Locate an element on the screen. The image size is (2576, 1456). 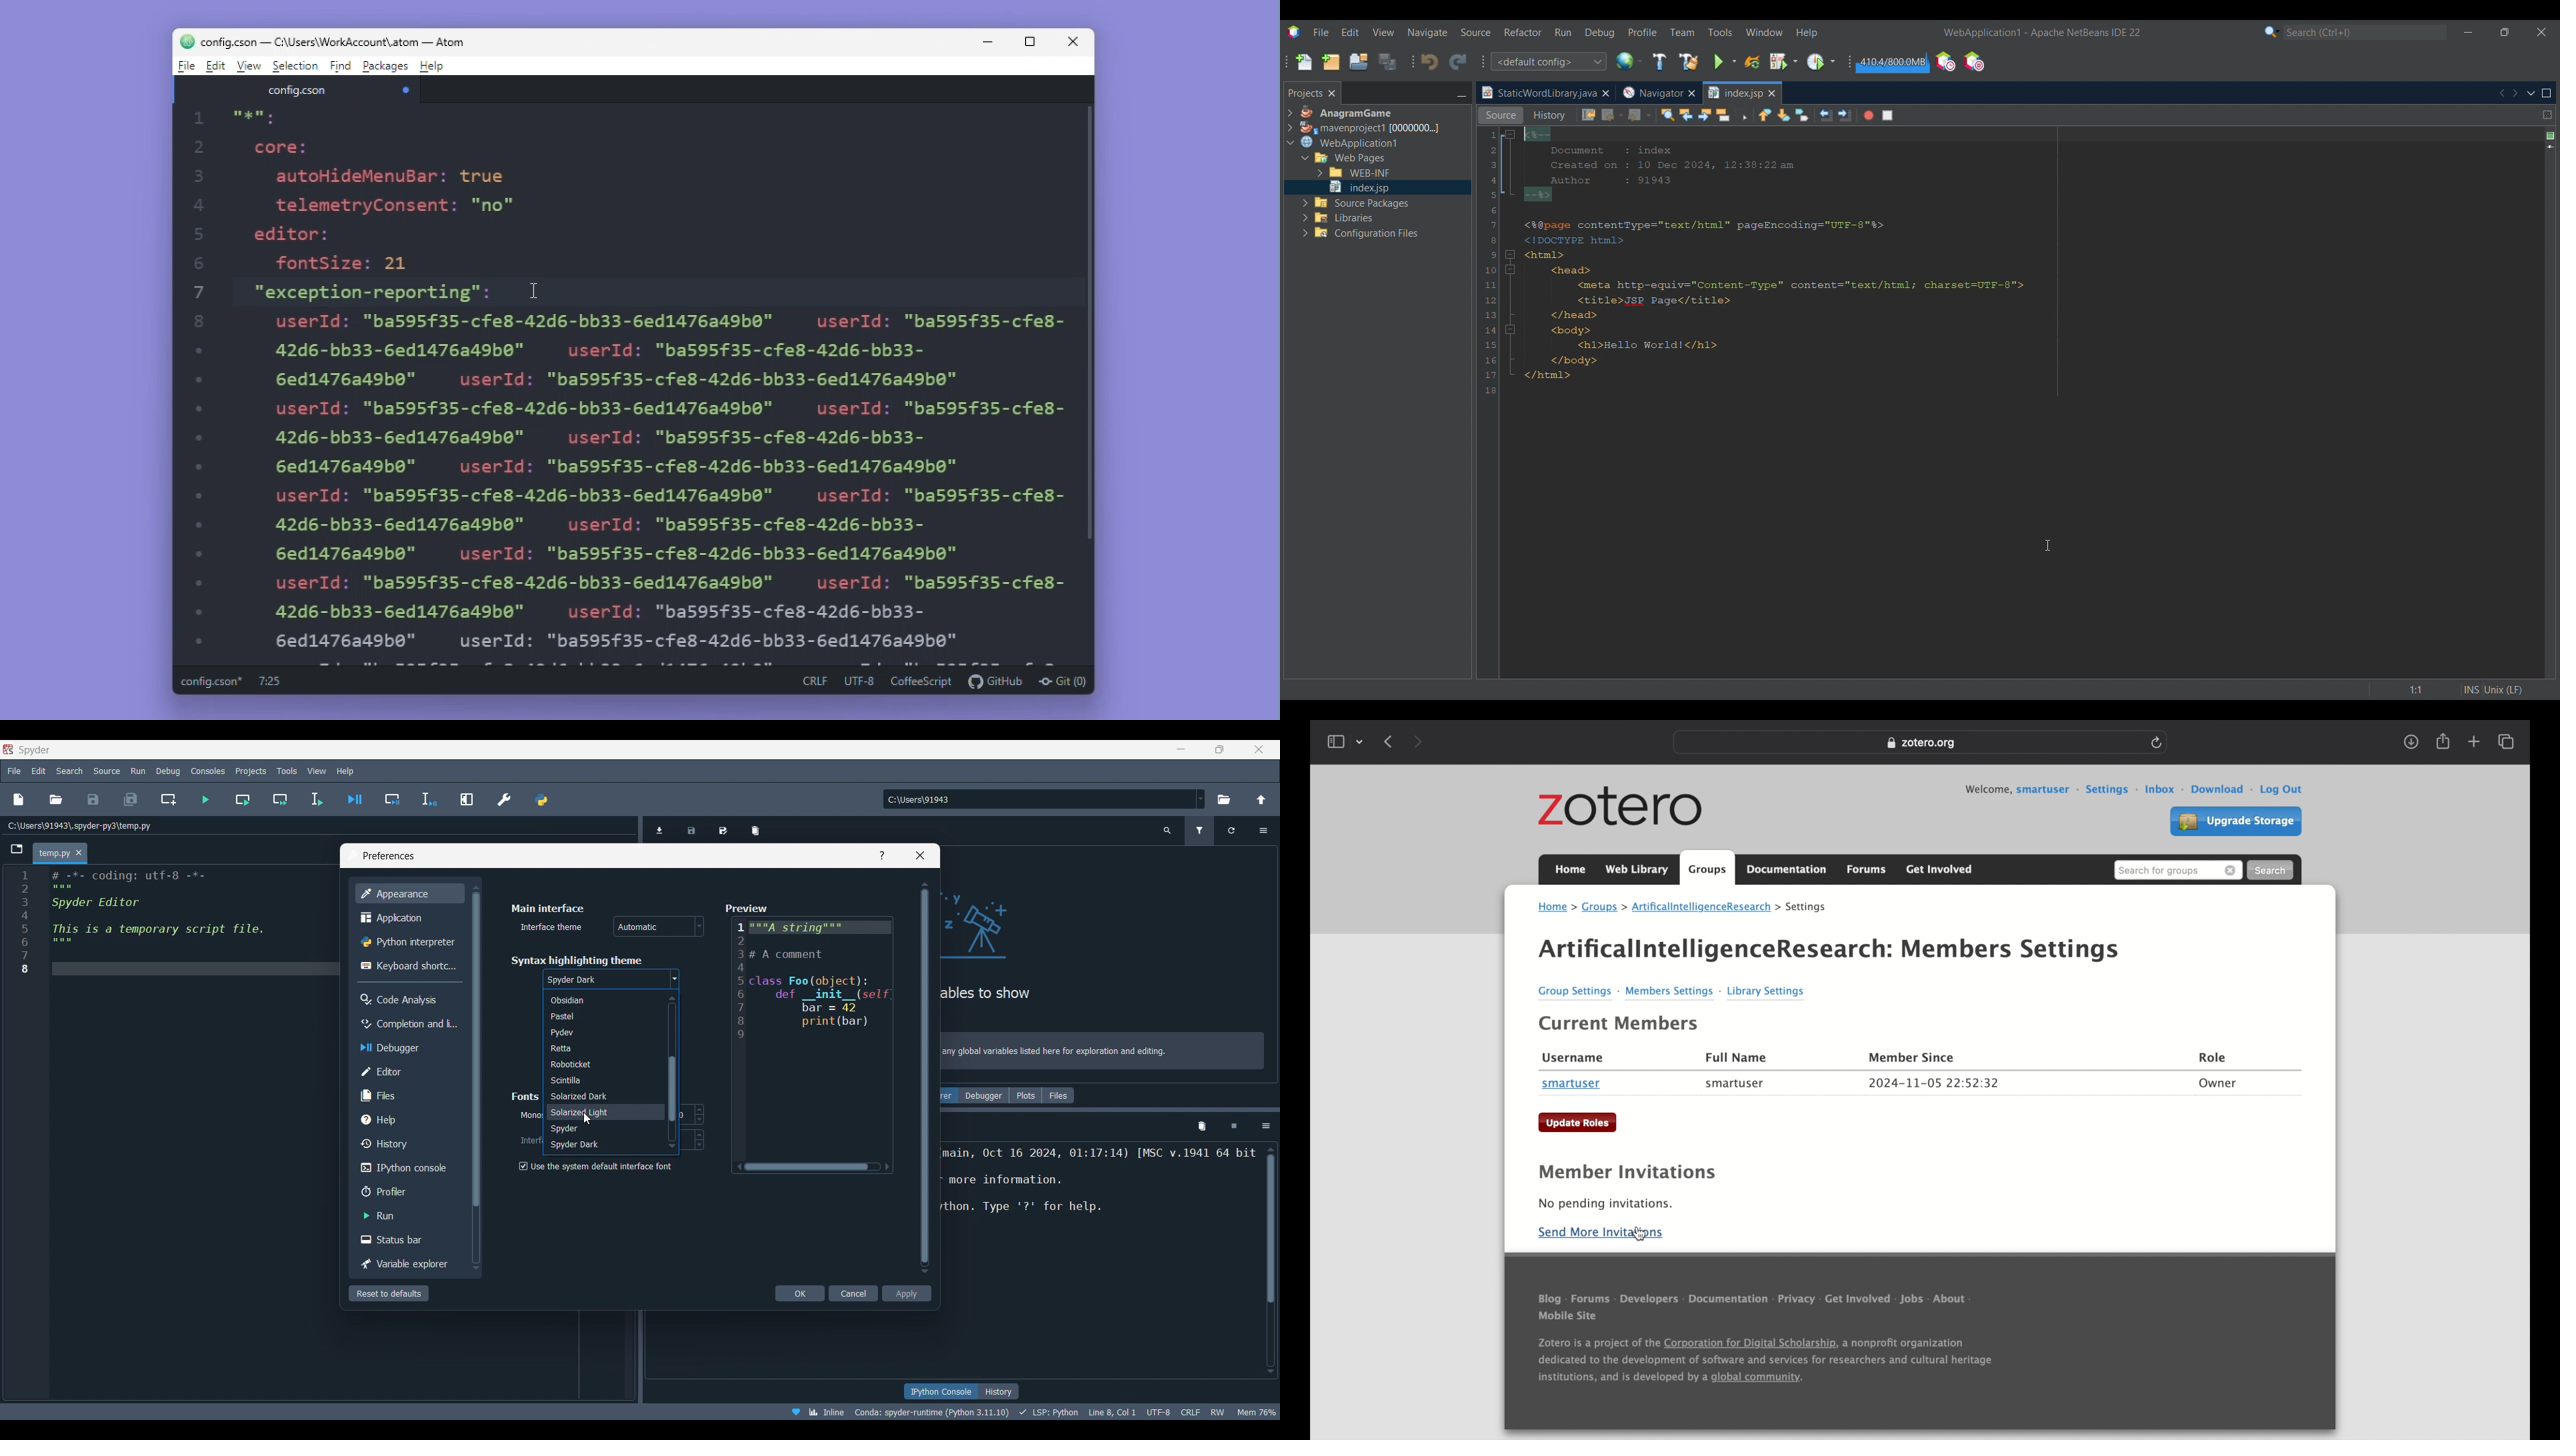
Toggle bookmarks is located at coordinates (1801, 115).